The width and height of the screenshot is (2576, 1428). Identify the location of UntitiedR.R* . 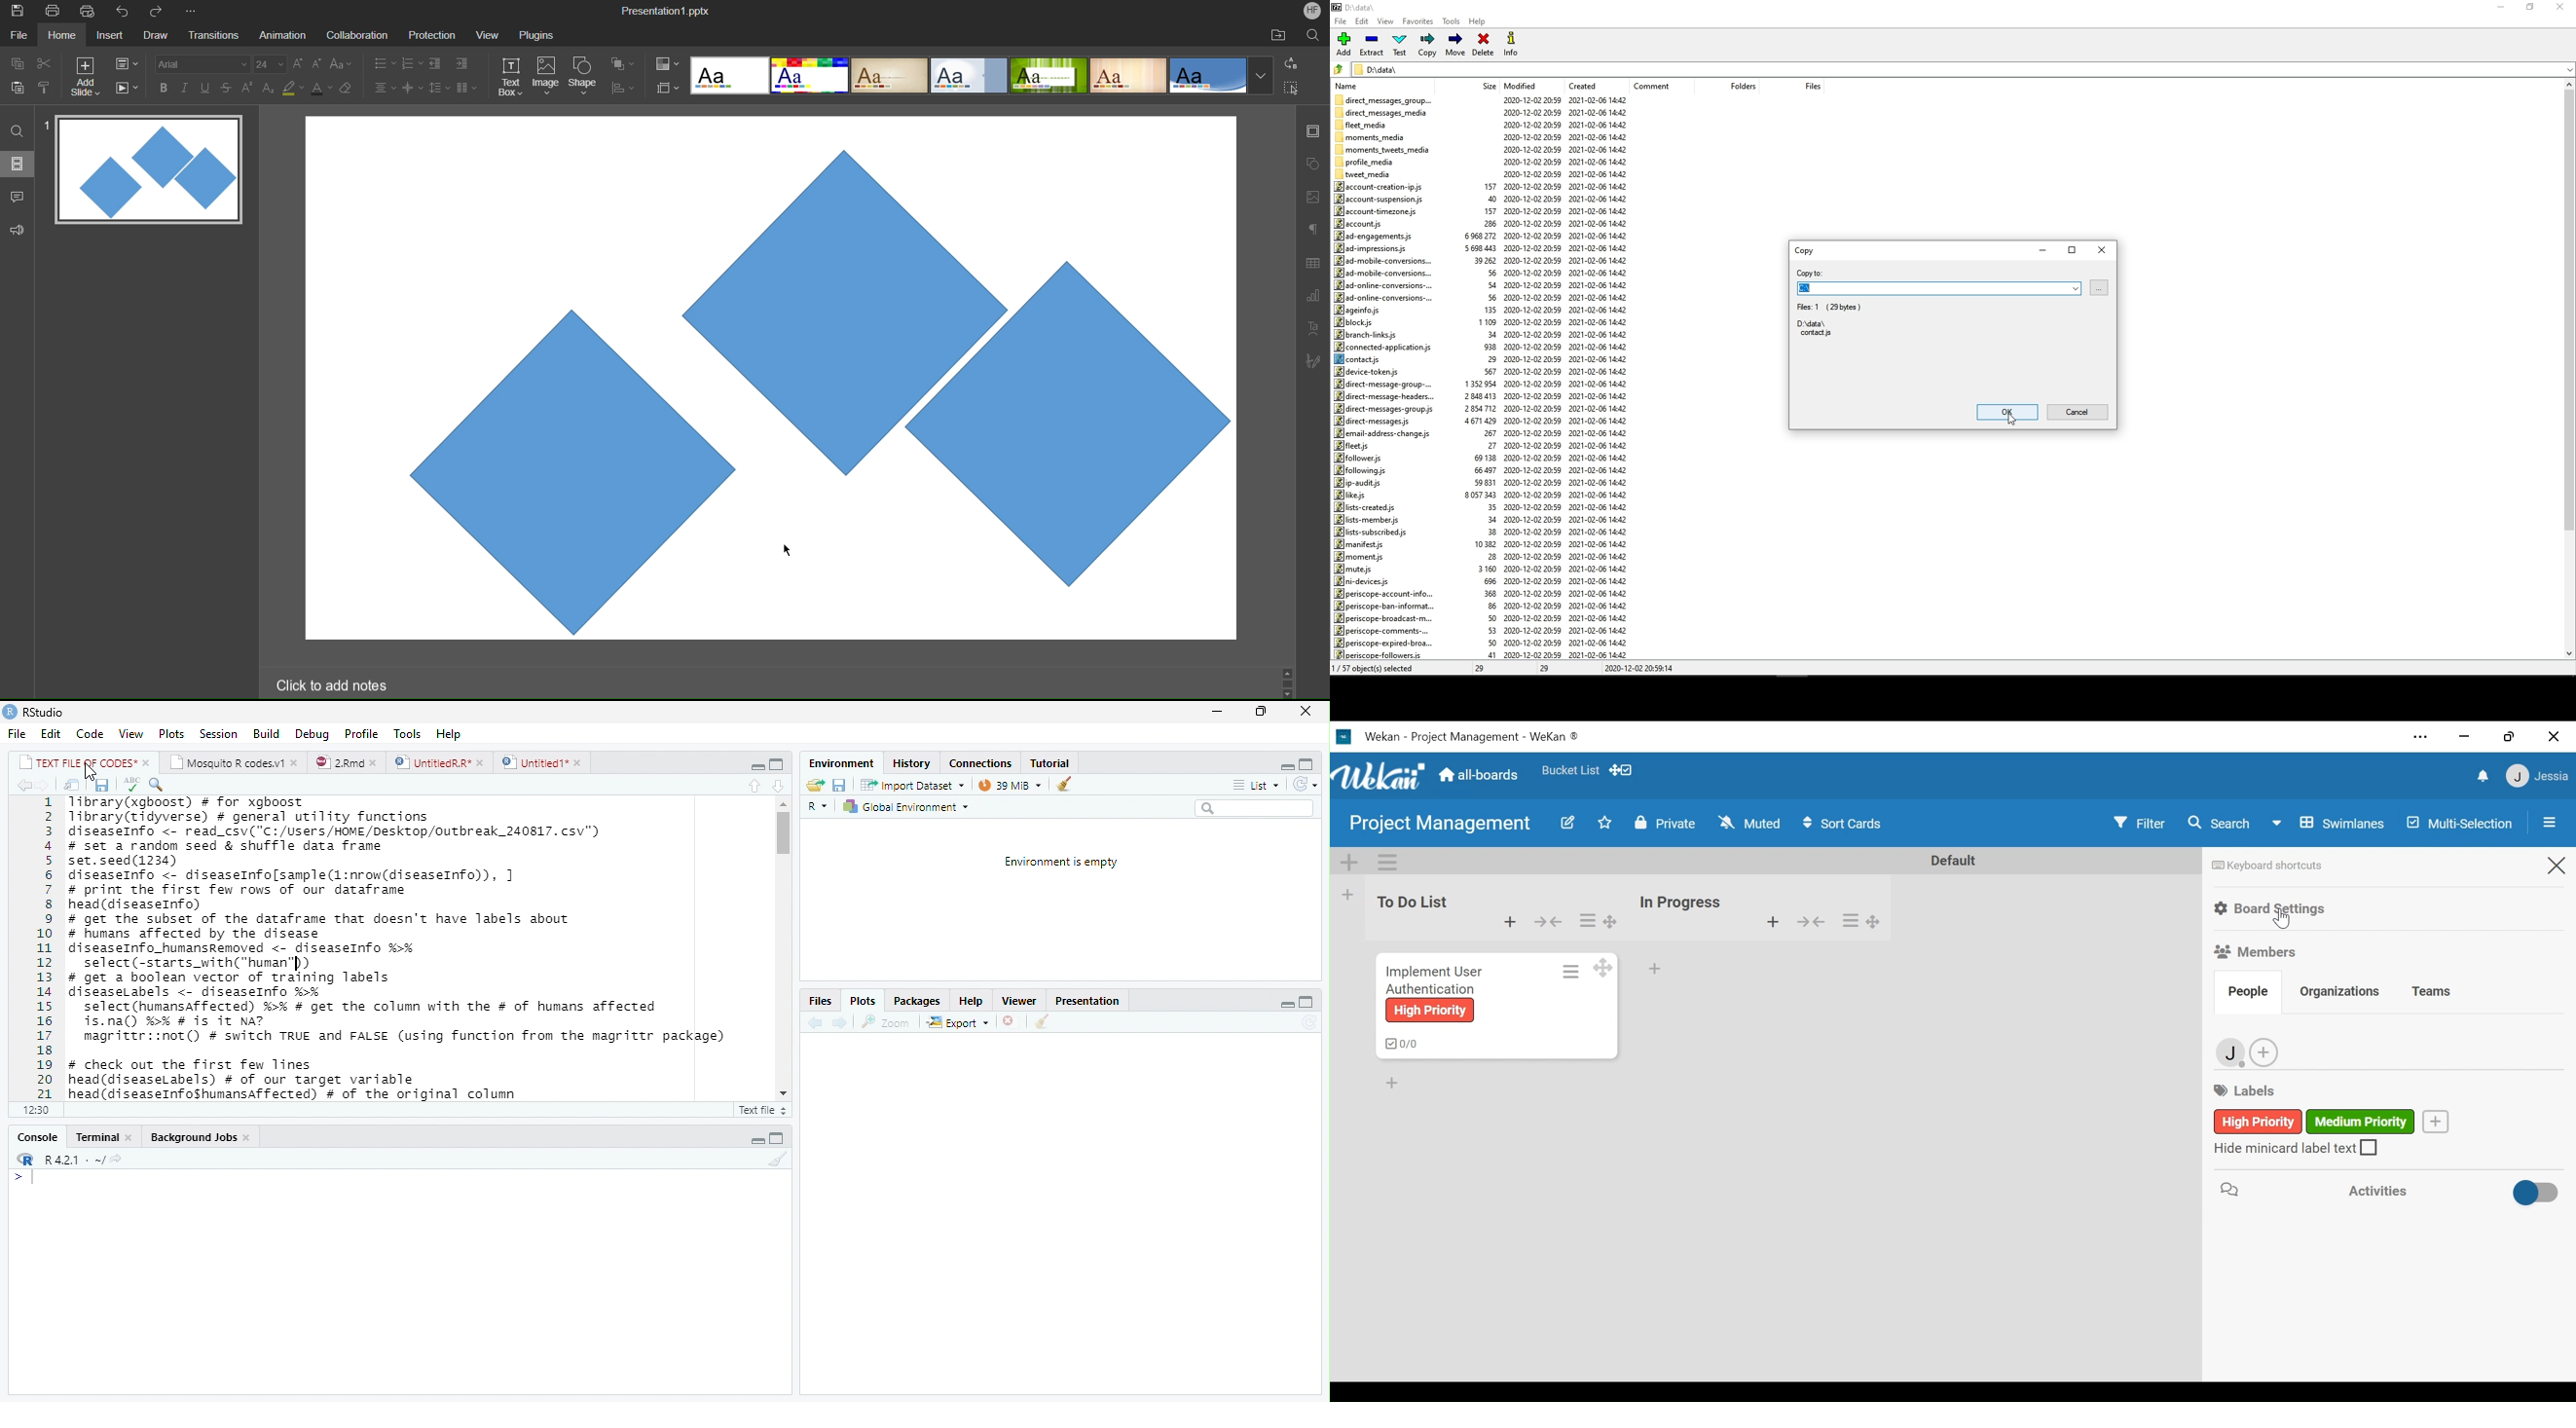
(439, 761).